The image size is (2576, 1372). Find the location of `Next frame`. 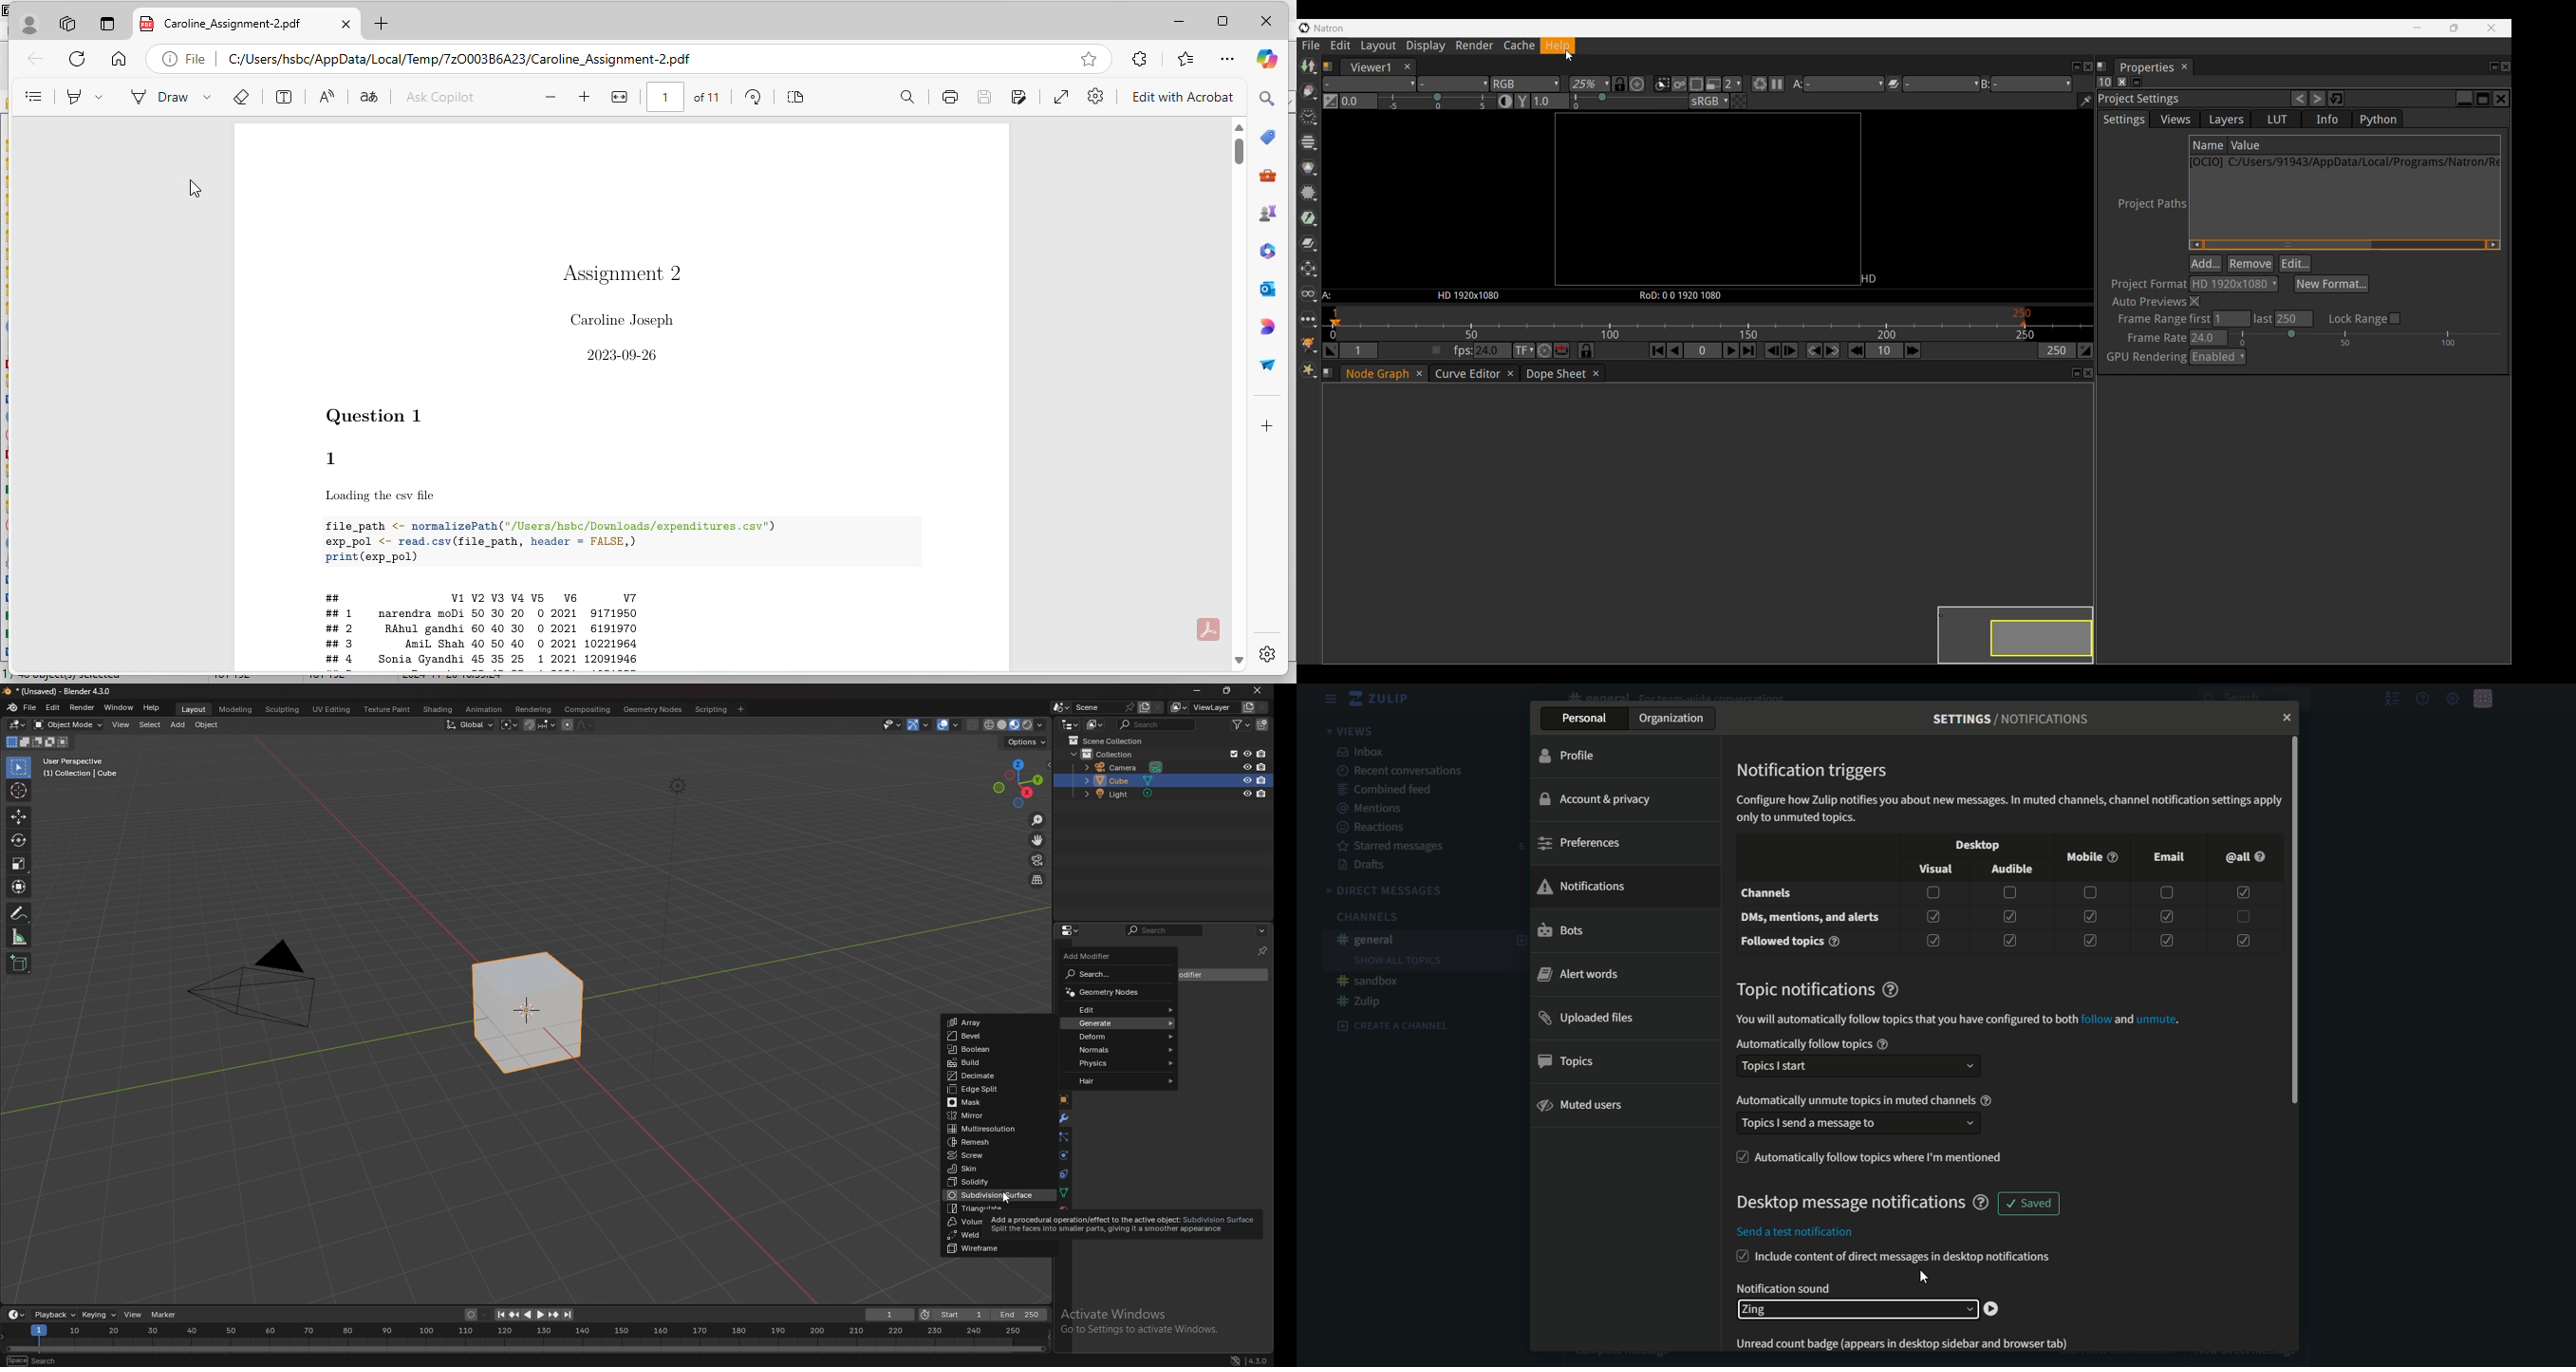

Next frame is located at coordinates (1790, 351).